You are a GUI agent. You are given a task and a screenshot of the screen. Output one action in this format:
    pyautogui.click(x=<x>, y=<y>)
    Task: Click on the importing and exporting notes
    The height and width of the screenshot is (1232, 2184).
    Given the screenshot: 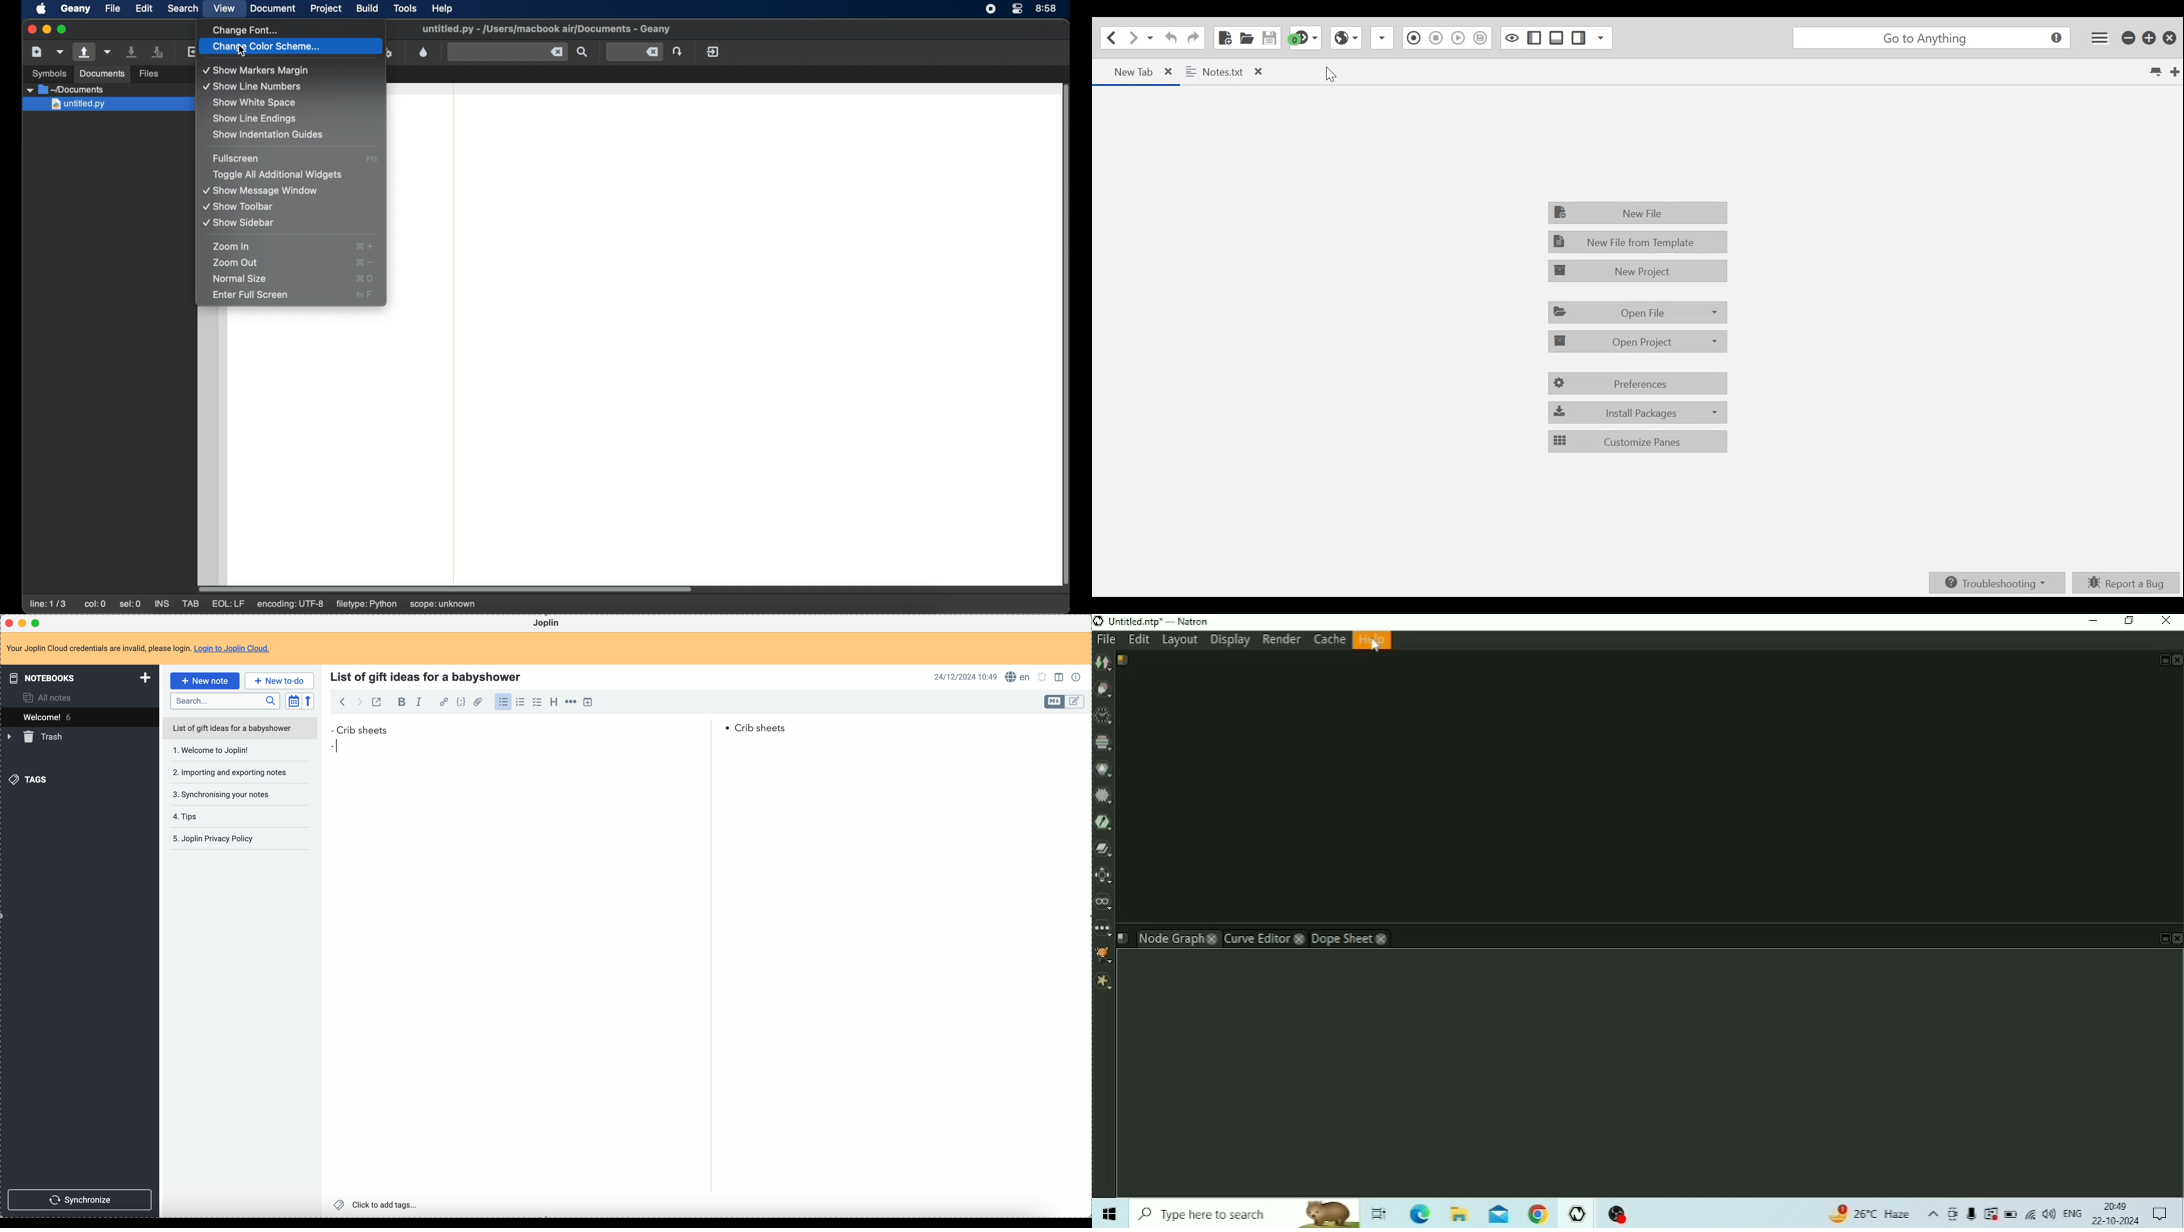 What is the action you would take?
    pyautogui.click(x=229, y=772)
    